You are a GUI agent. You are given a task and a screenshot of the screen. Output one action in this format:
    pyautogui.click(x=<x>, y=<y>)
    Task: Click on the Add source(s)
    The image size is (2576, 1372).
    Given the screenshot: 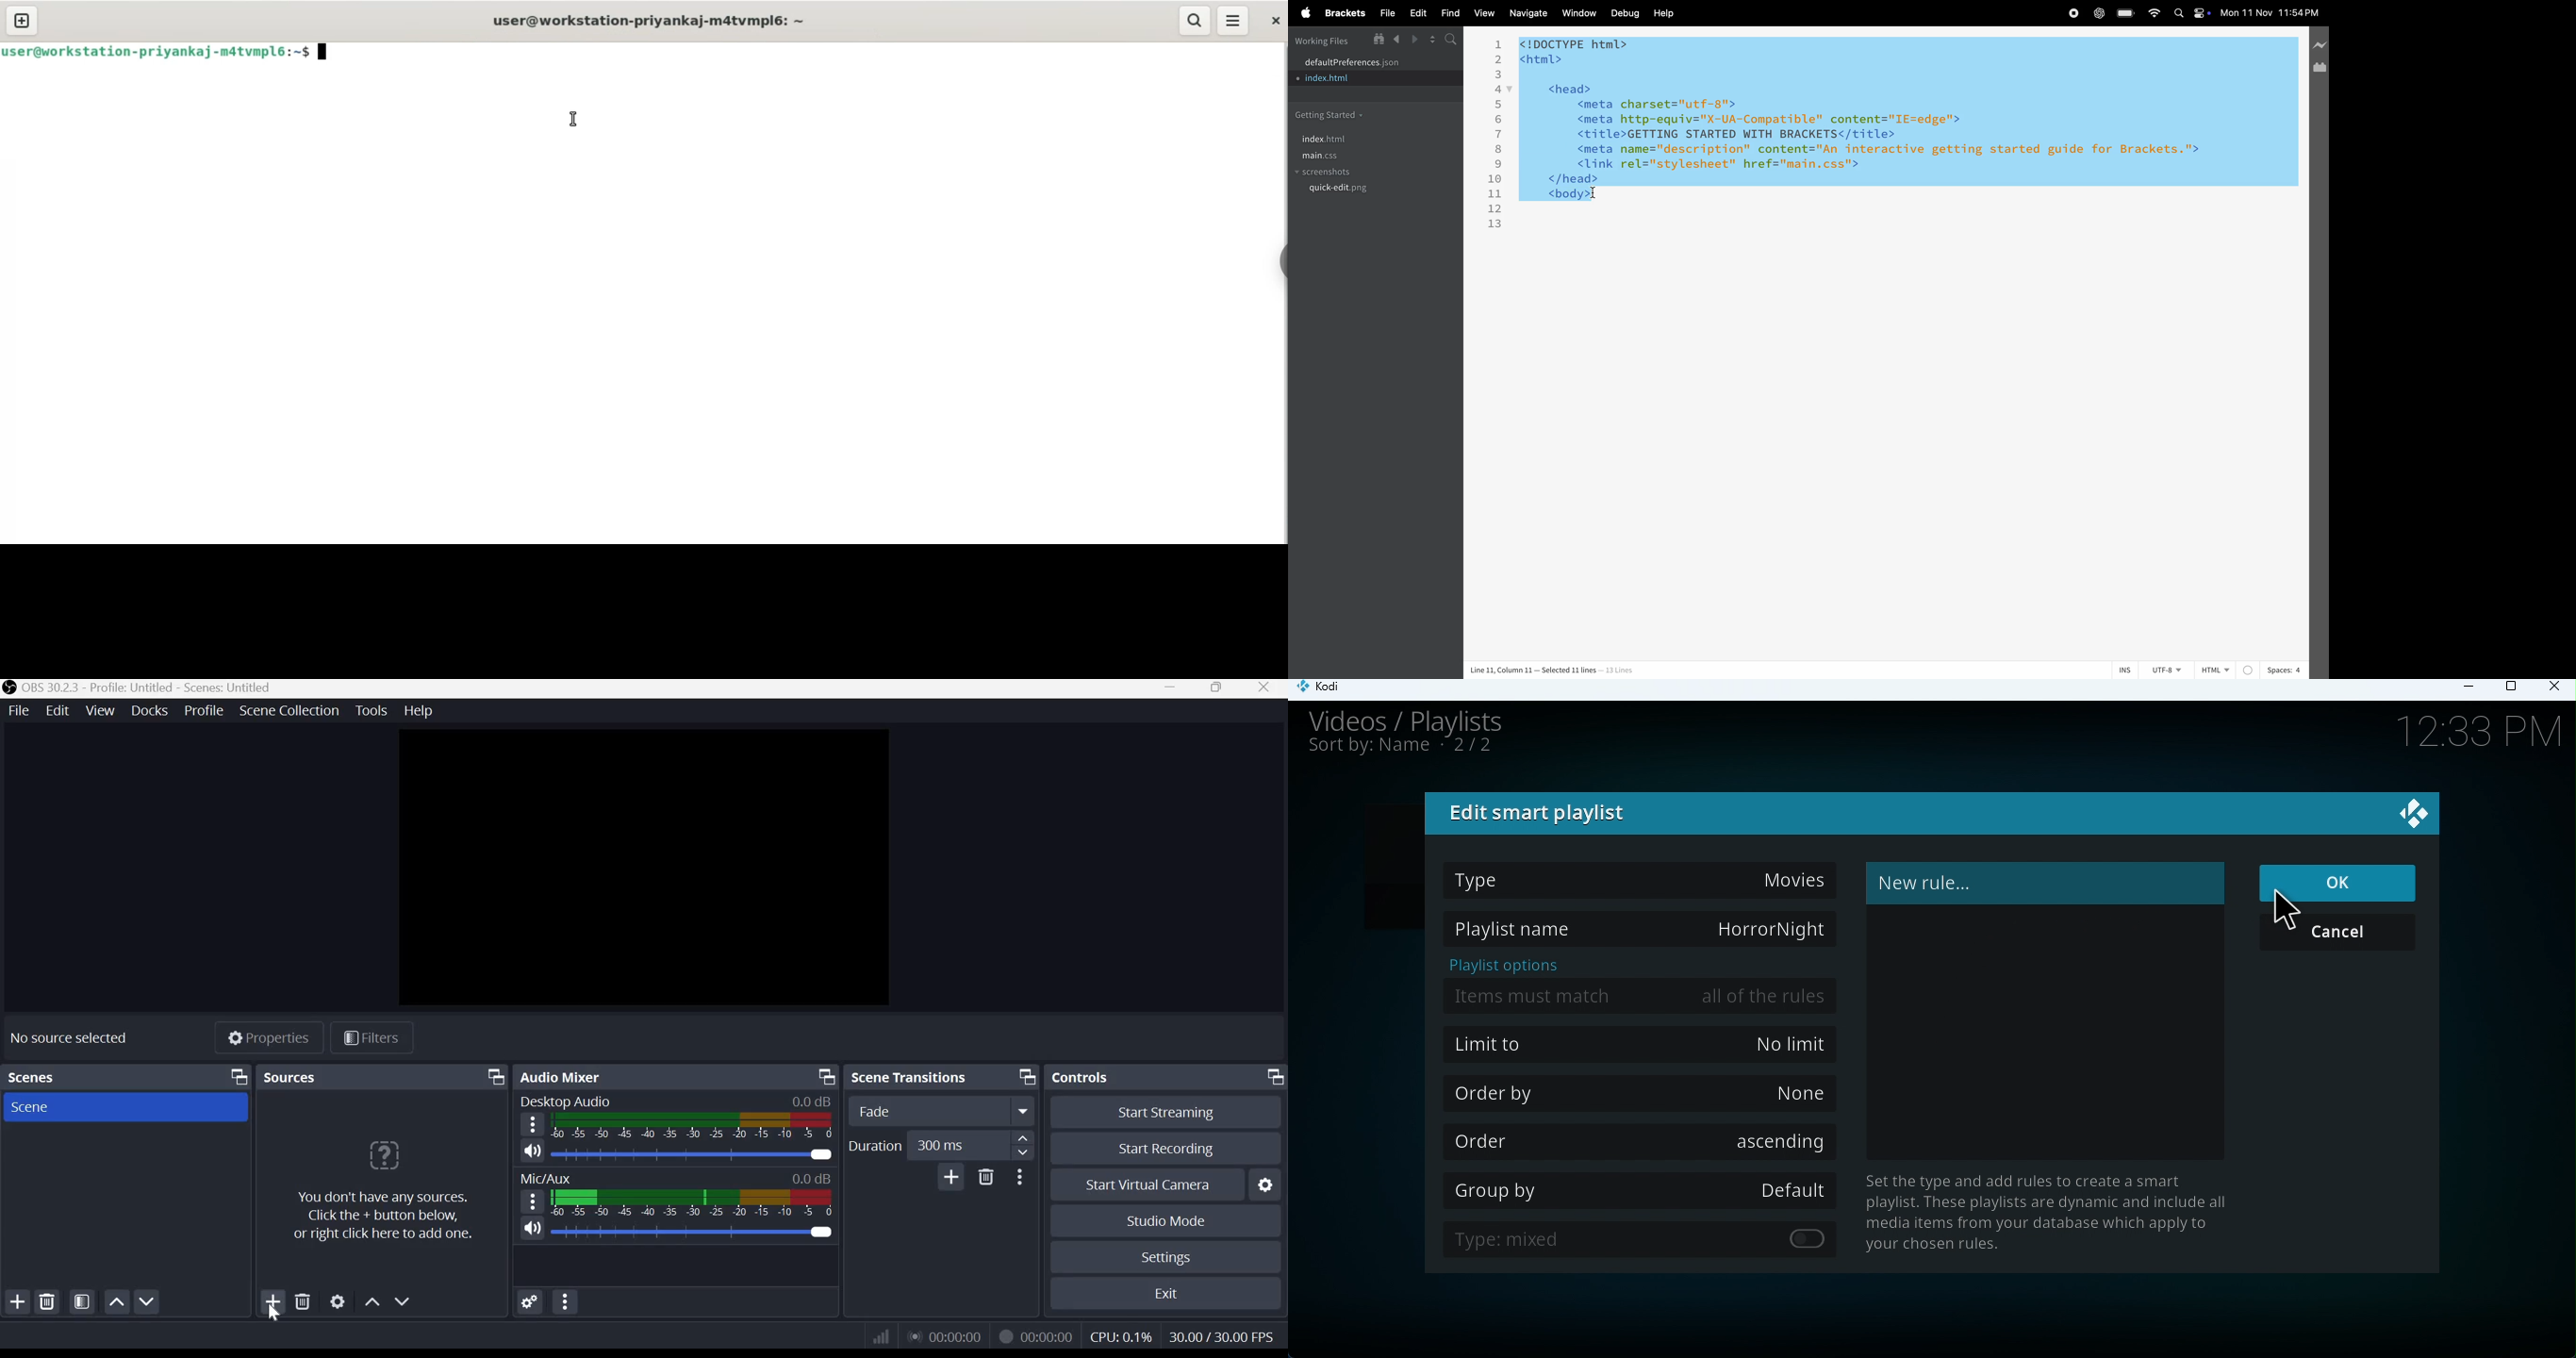 What is the action you would take?
    pyautogui.click(x=274, y=1301)
    